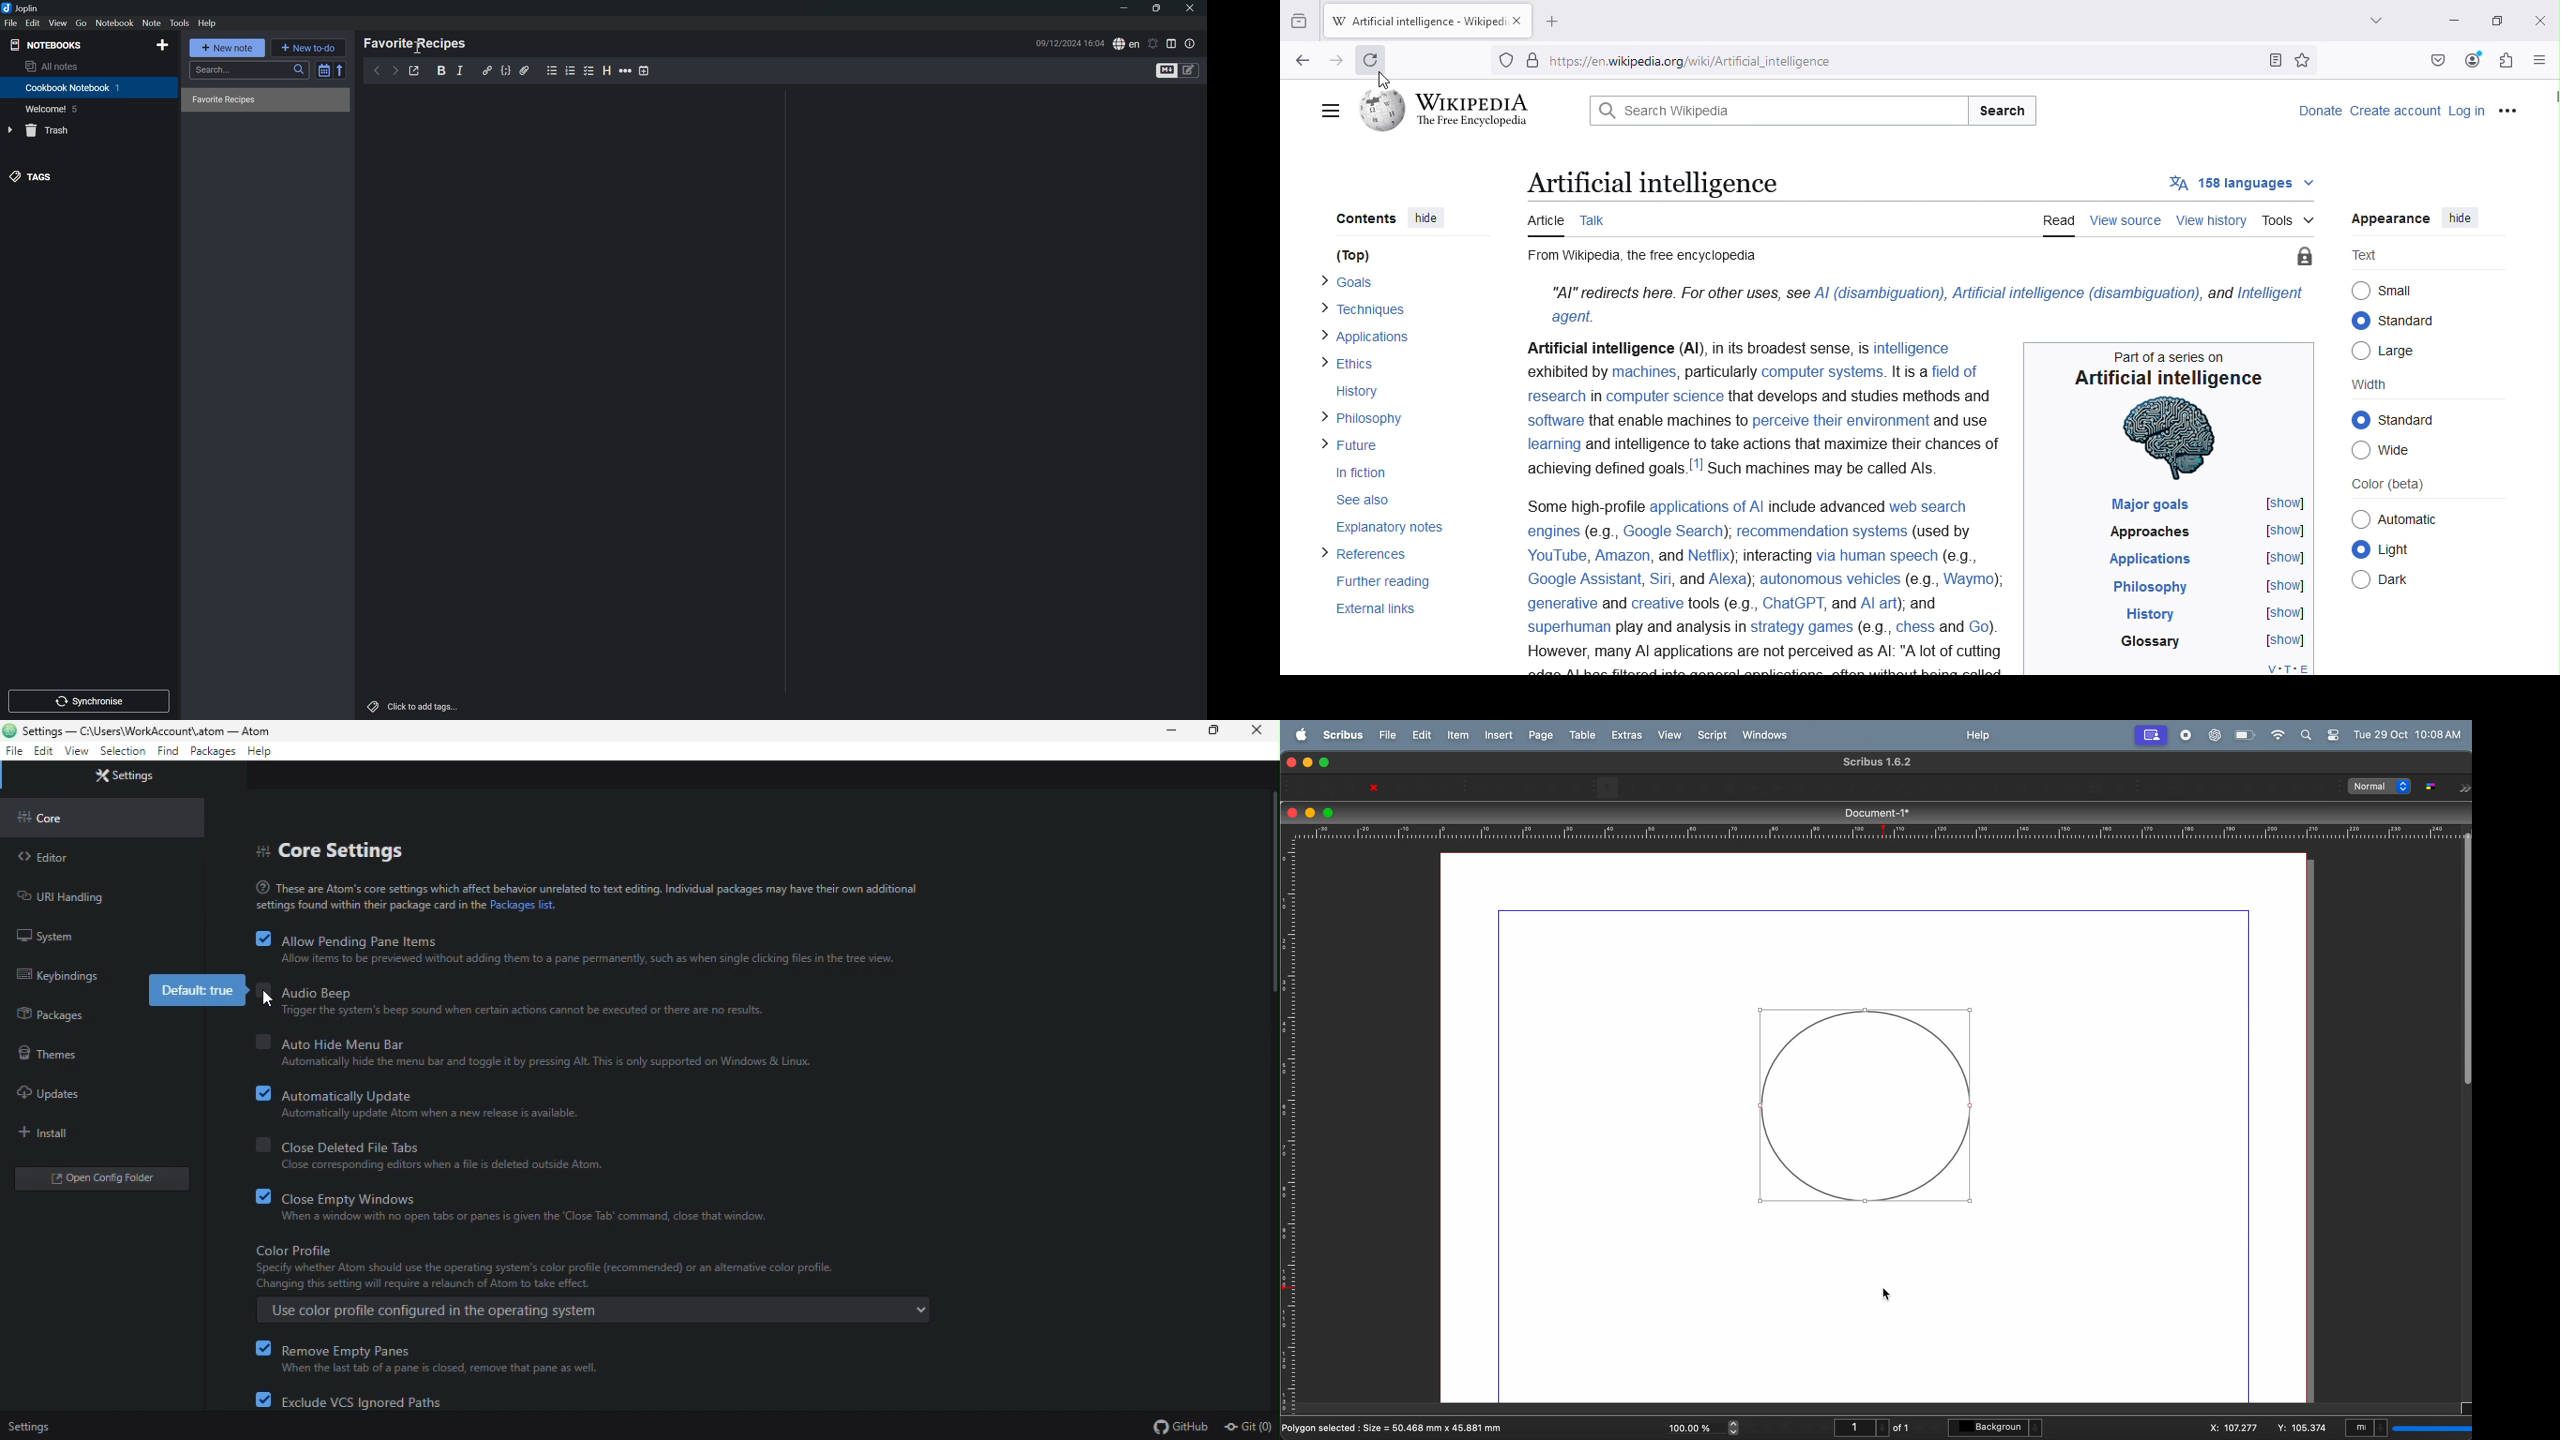 The image size is (2576, 1456). Describe the element at coordinates (152, 22) in the screenshot. I see `Note` at that location.